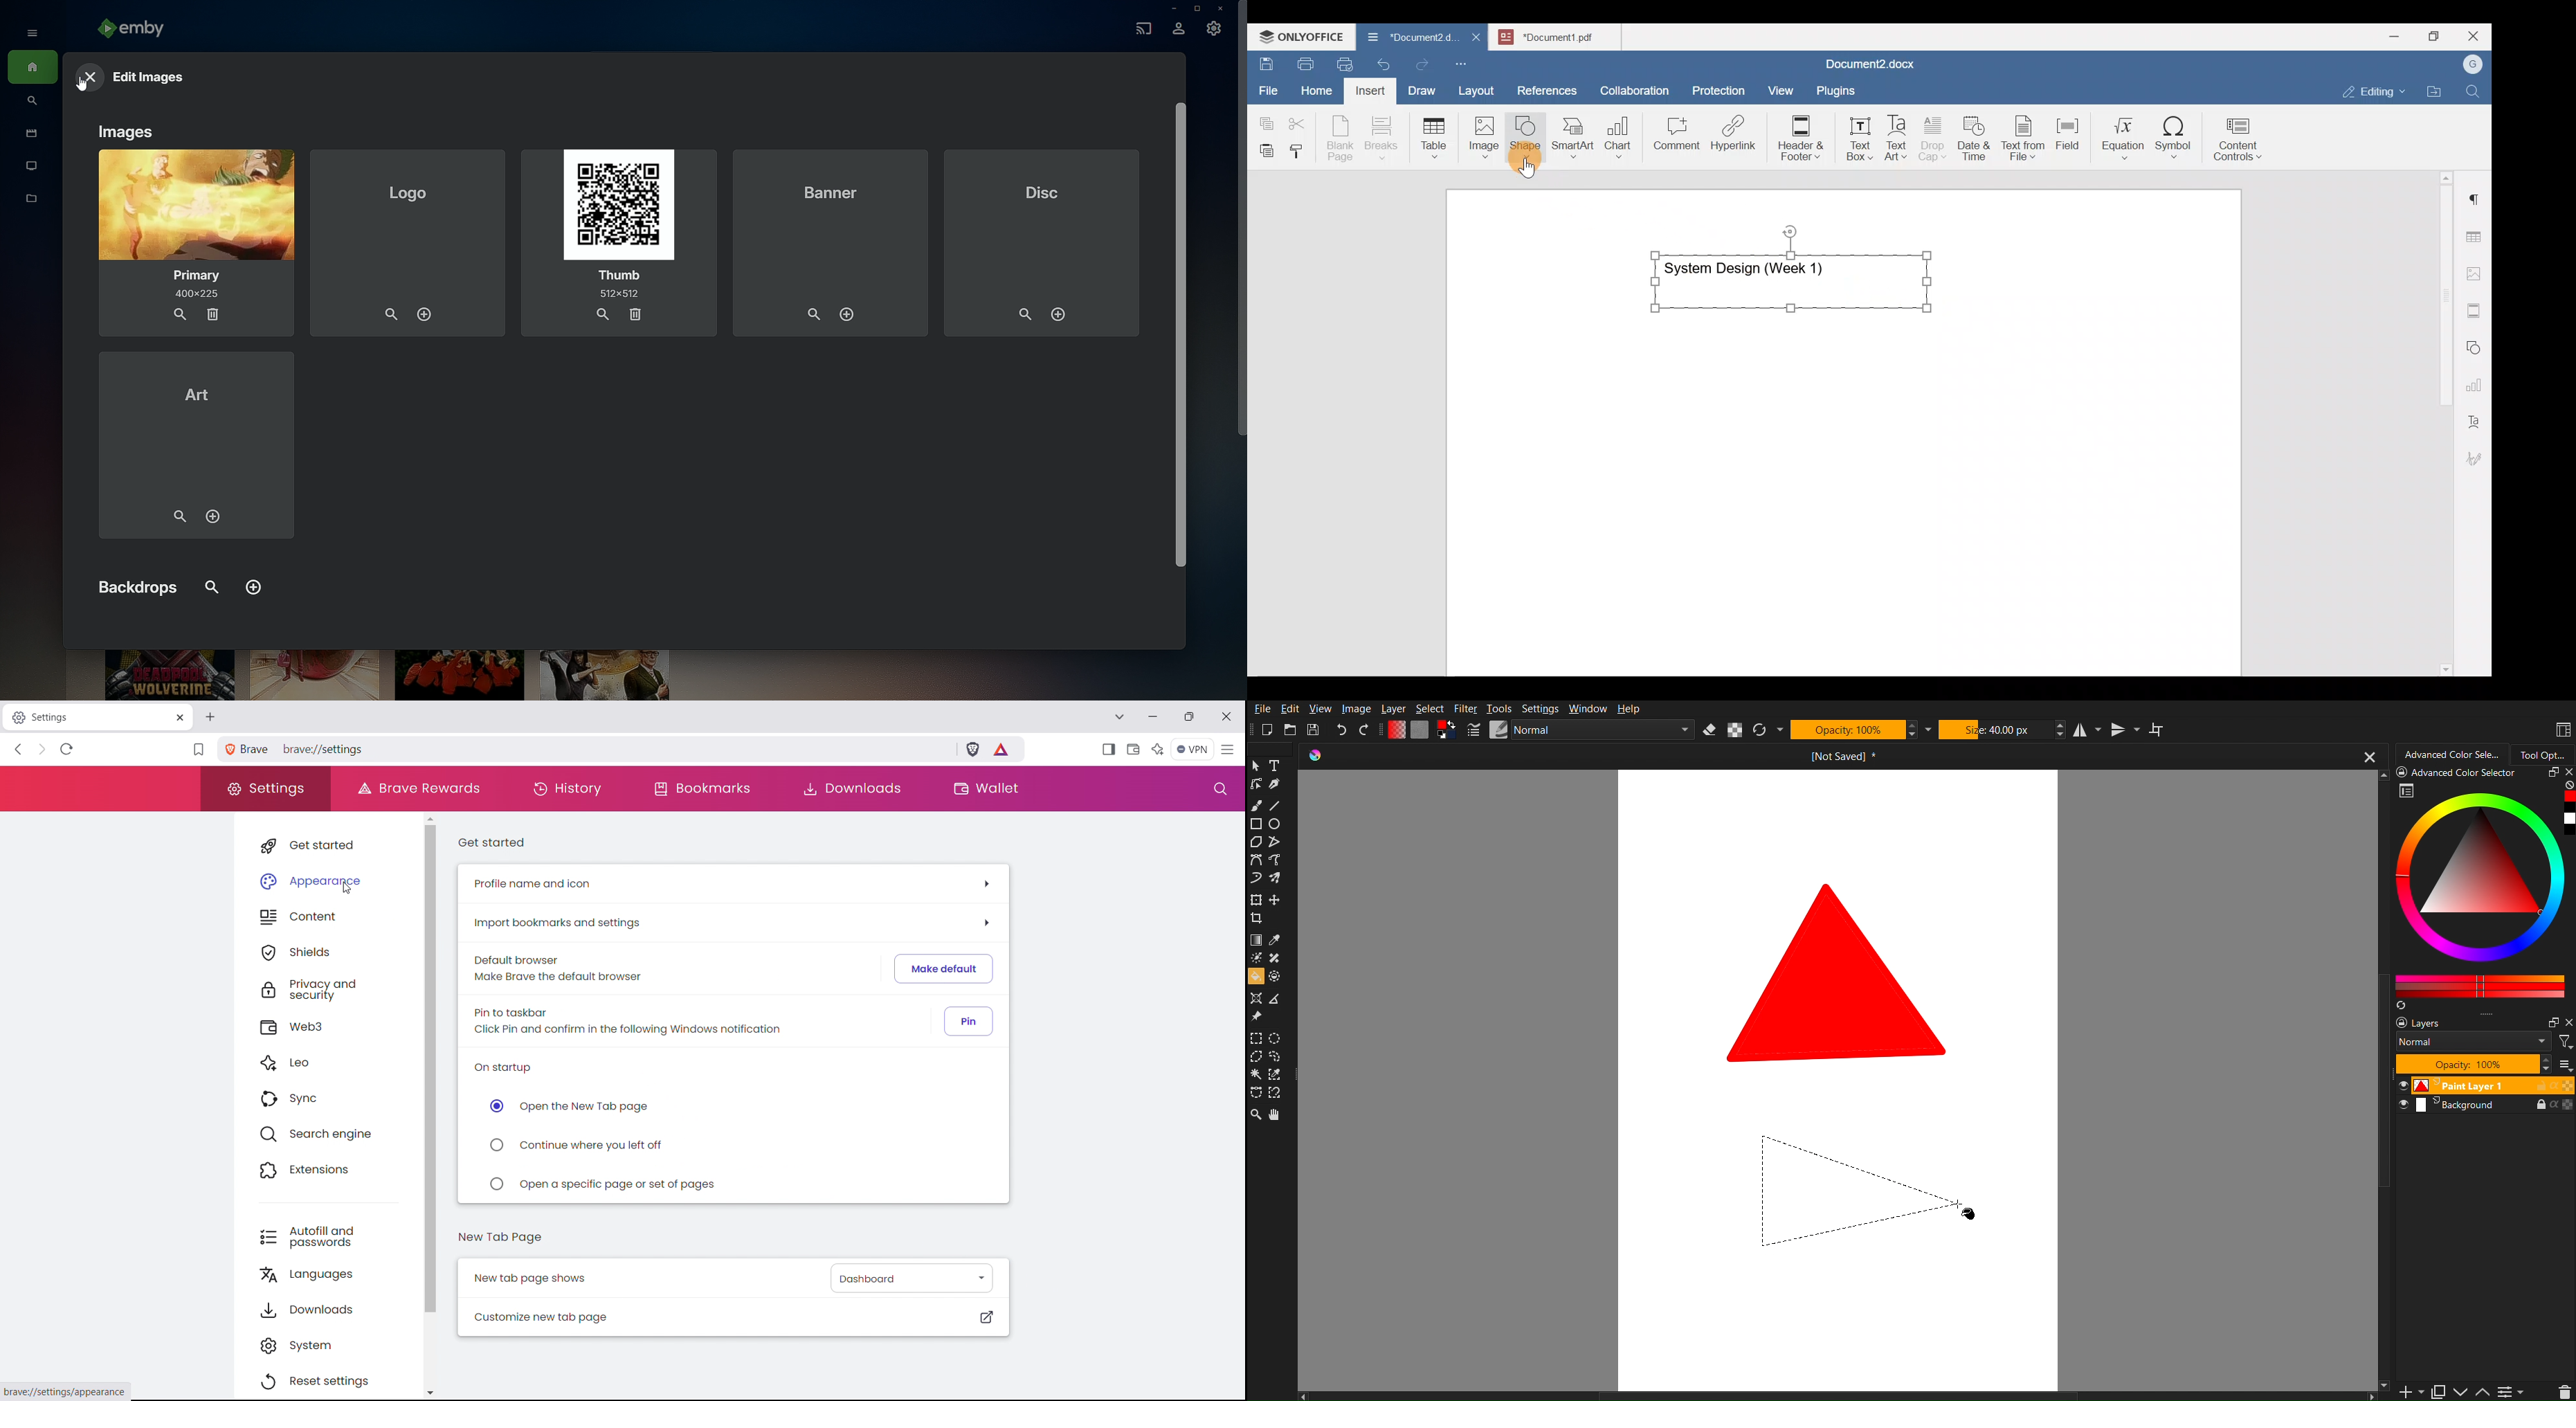 The image size is (2576, 1428). Describe the element at coordinates (2481, 887) in the screenshot. I see `Advanced Color Selector` at that location.